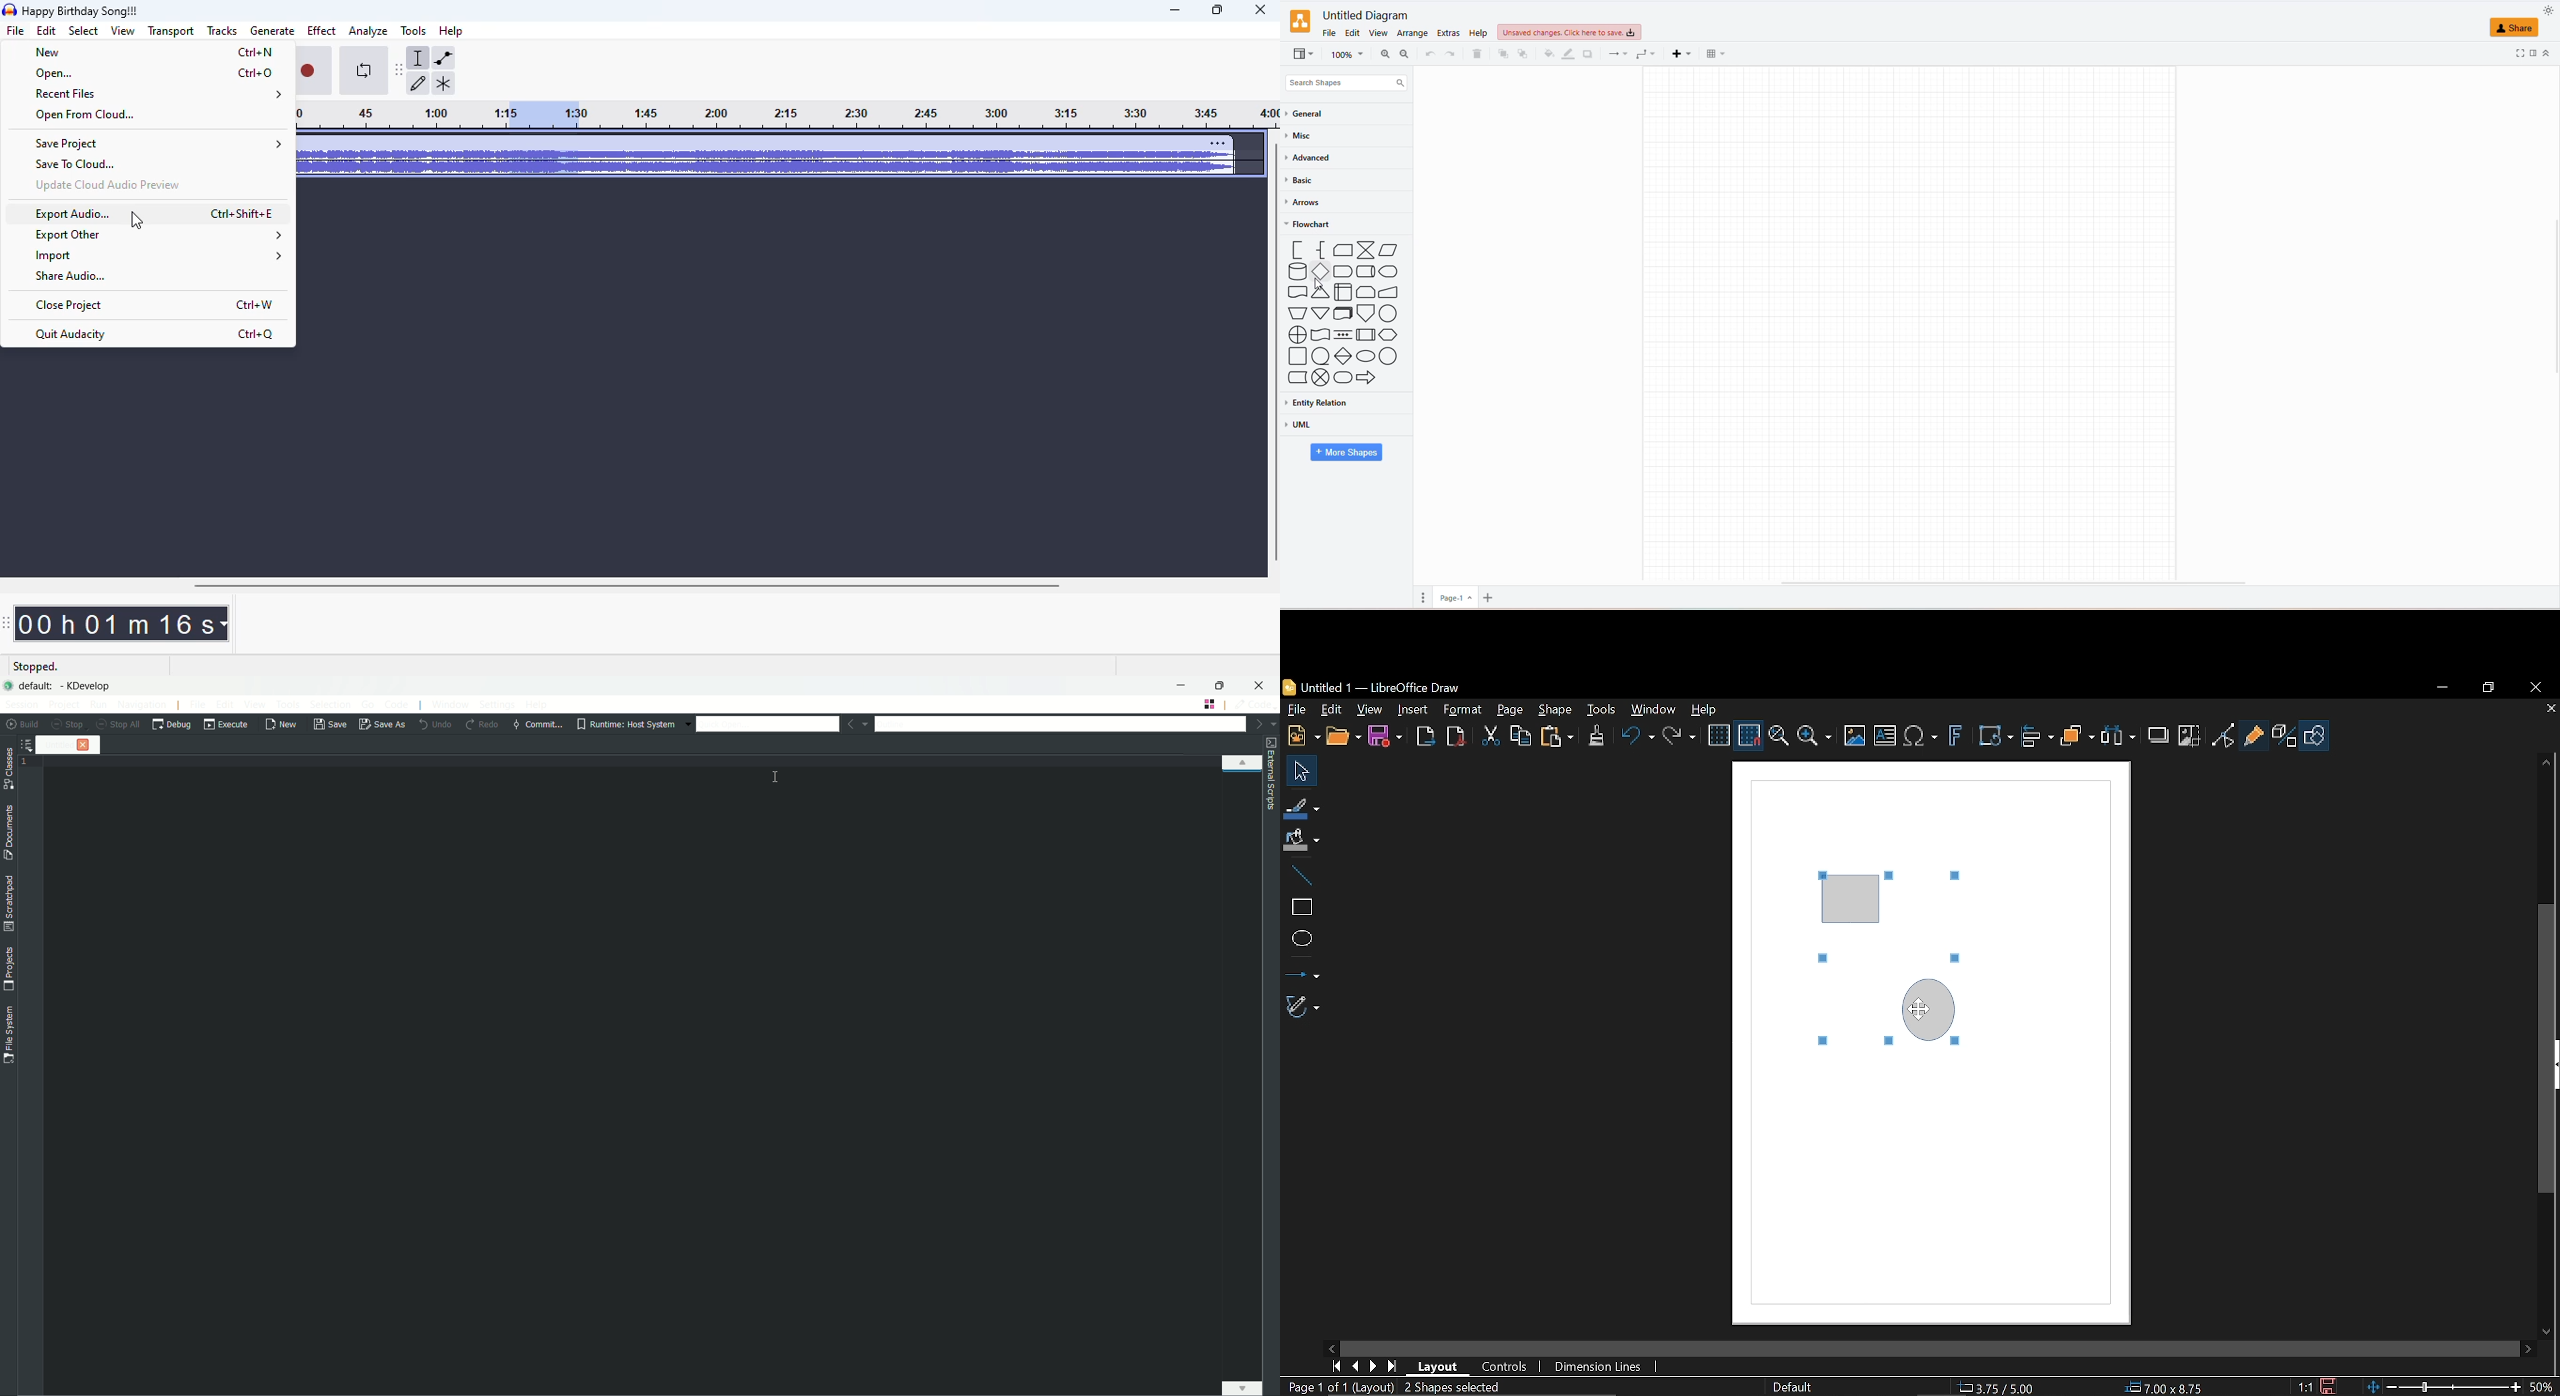 Image resolution: width=2576 pixels, height=1400 pixels. What do you see at coordinates (49, 53) in the screenshot?
I see `new` at bounding box center [49, 53].